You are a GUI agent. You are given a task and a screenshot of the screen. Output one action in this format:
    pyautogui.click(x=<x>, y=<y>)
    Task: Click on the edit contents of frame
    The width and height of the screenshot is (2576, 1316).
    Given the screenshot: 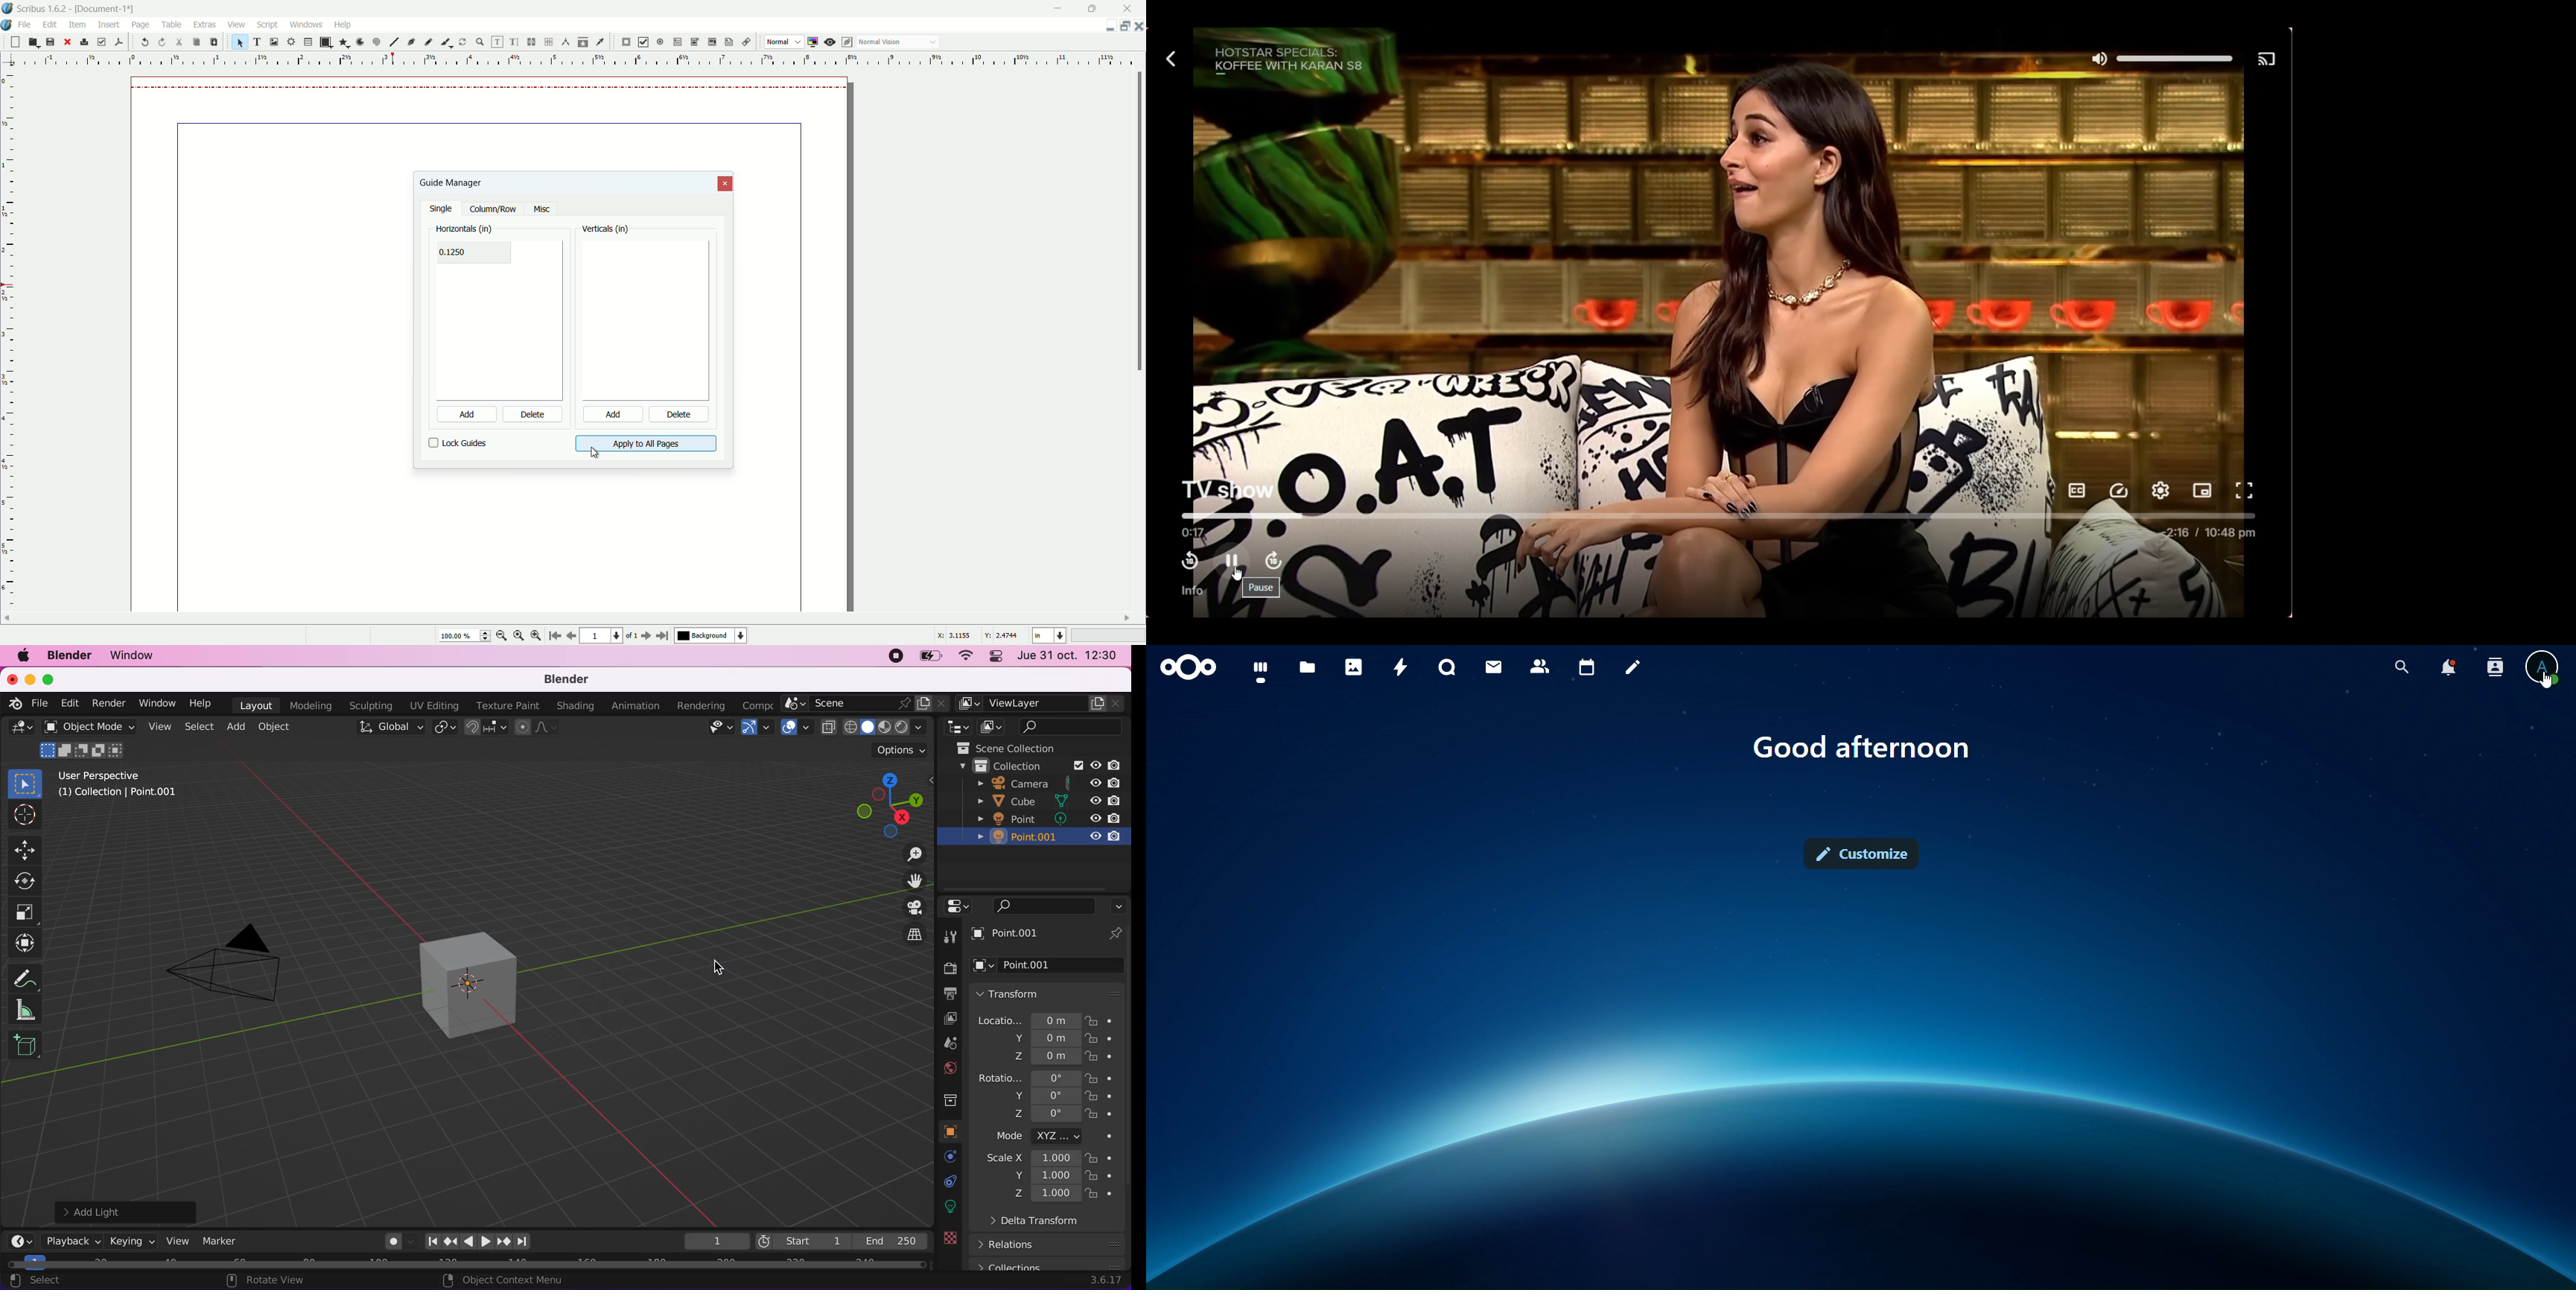 What is the action you would take?
    pyautogui.click(x=496, y=42)
    